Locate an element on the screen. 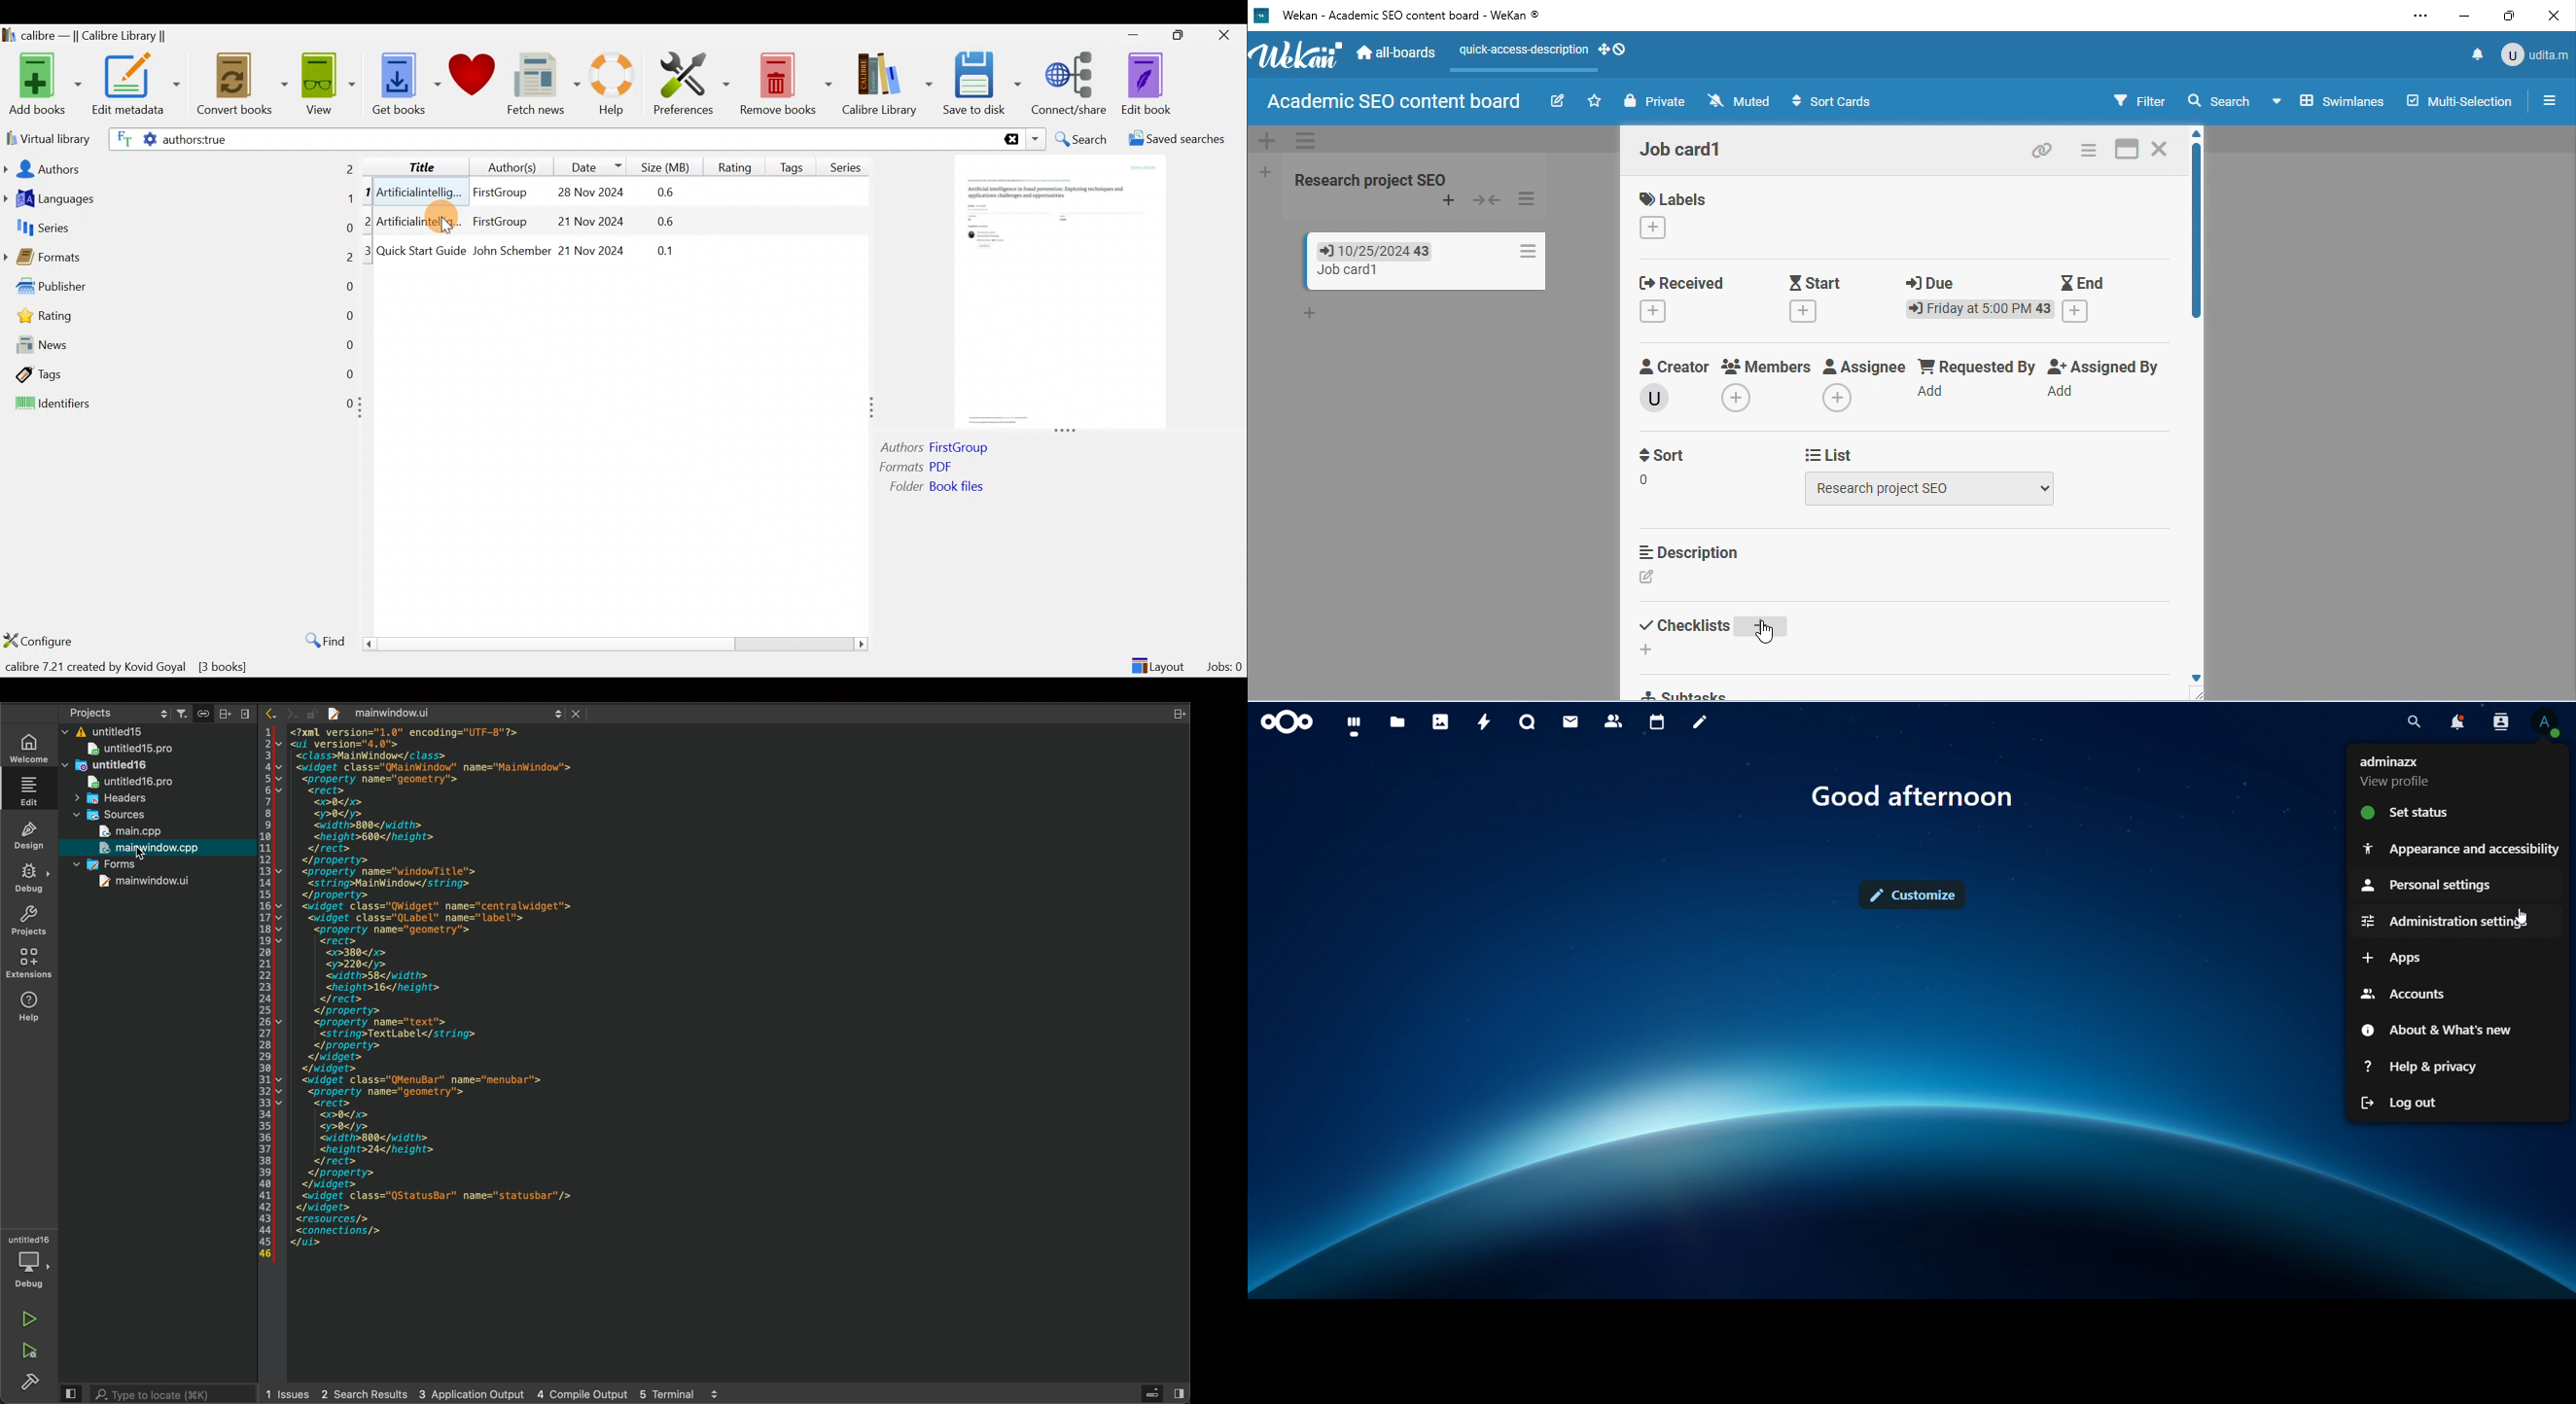 This screenshot has width=2576, height=1428. icon is located at coordinates (1291, 722).